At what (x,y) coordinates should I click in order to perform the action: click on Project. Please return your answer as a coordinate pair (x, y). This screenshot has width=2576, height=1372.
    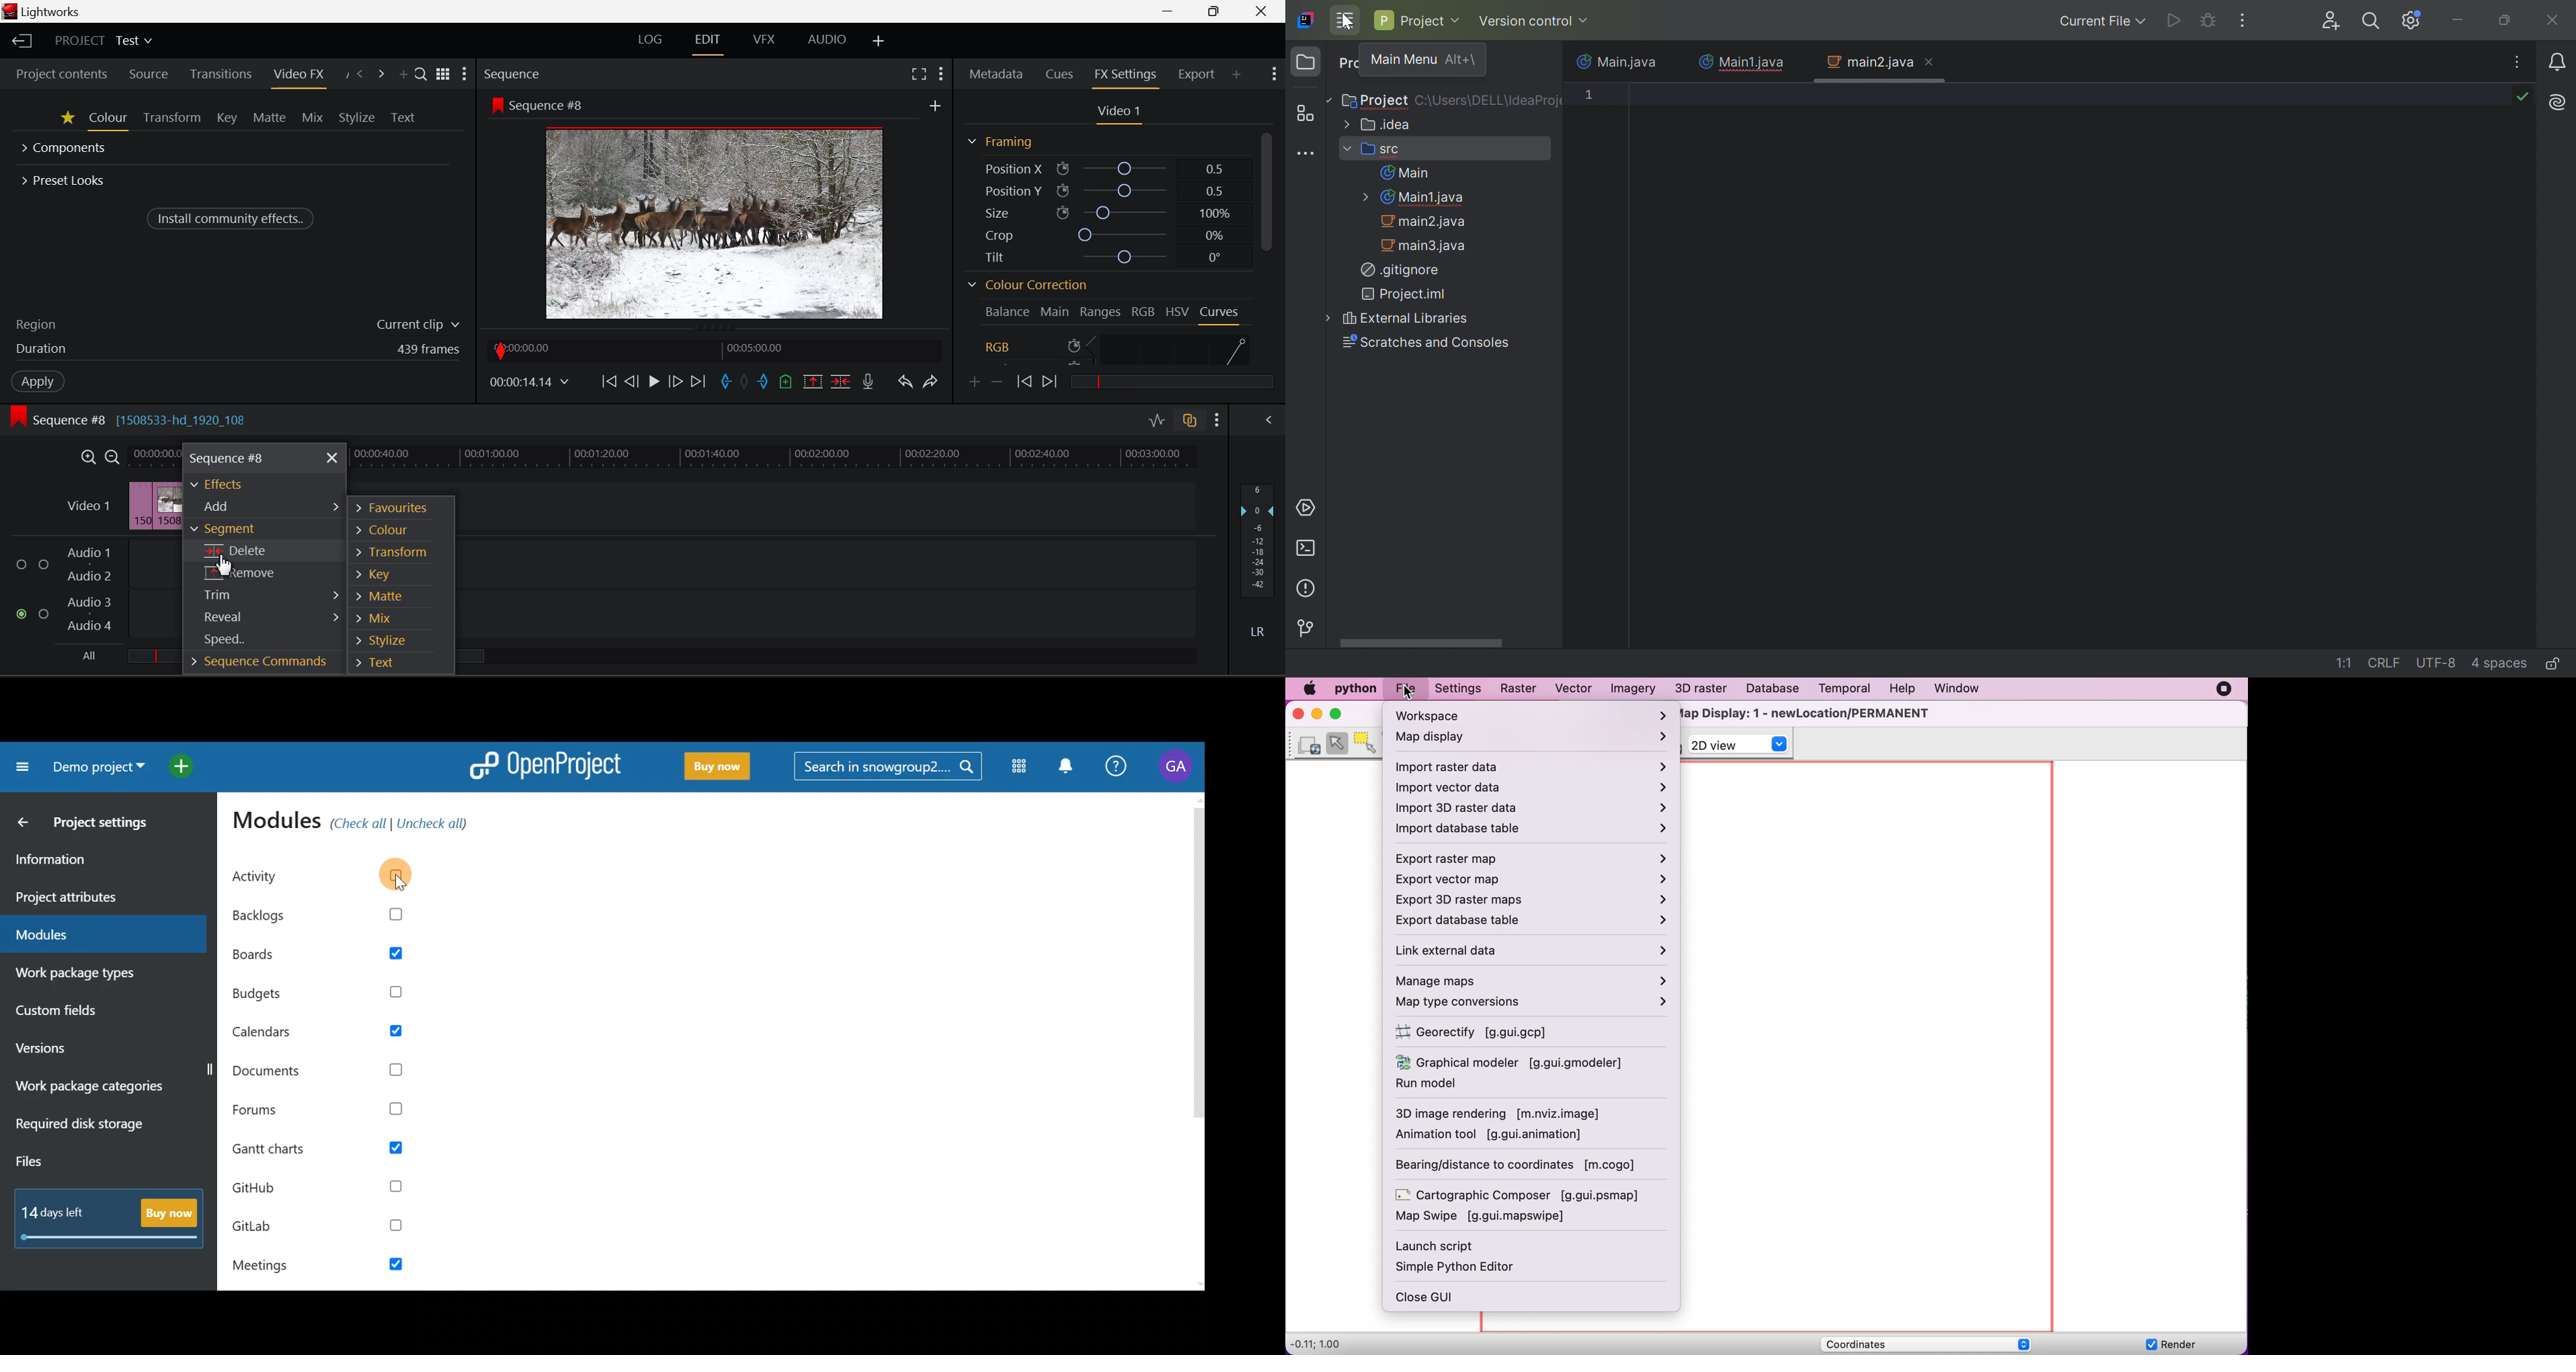
    Looking at the image, I should click on (1349, 65).